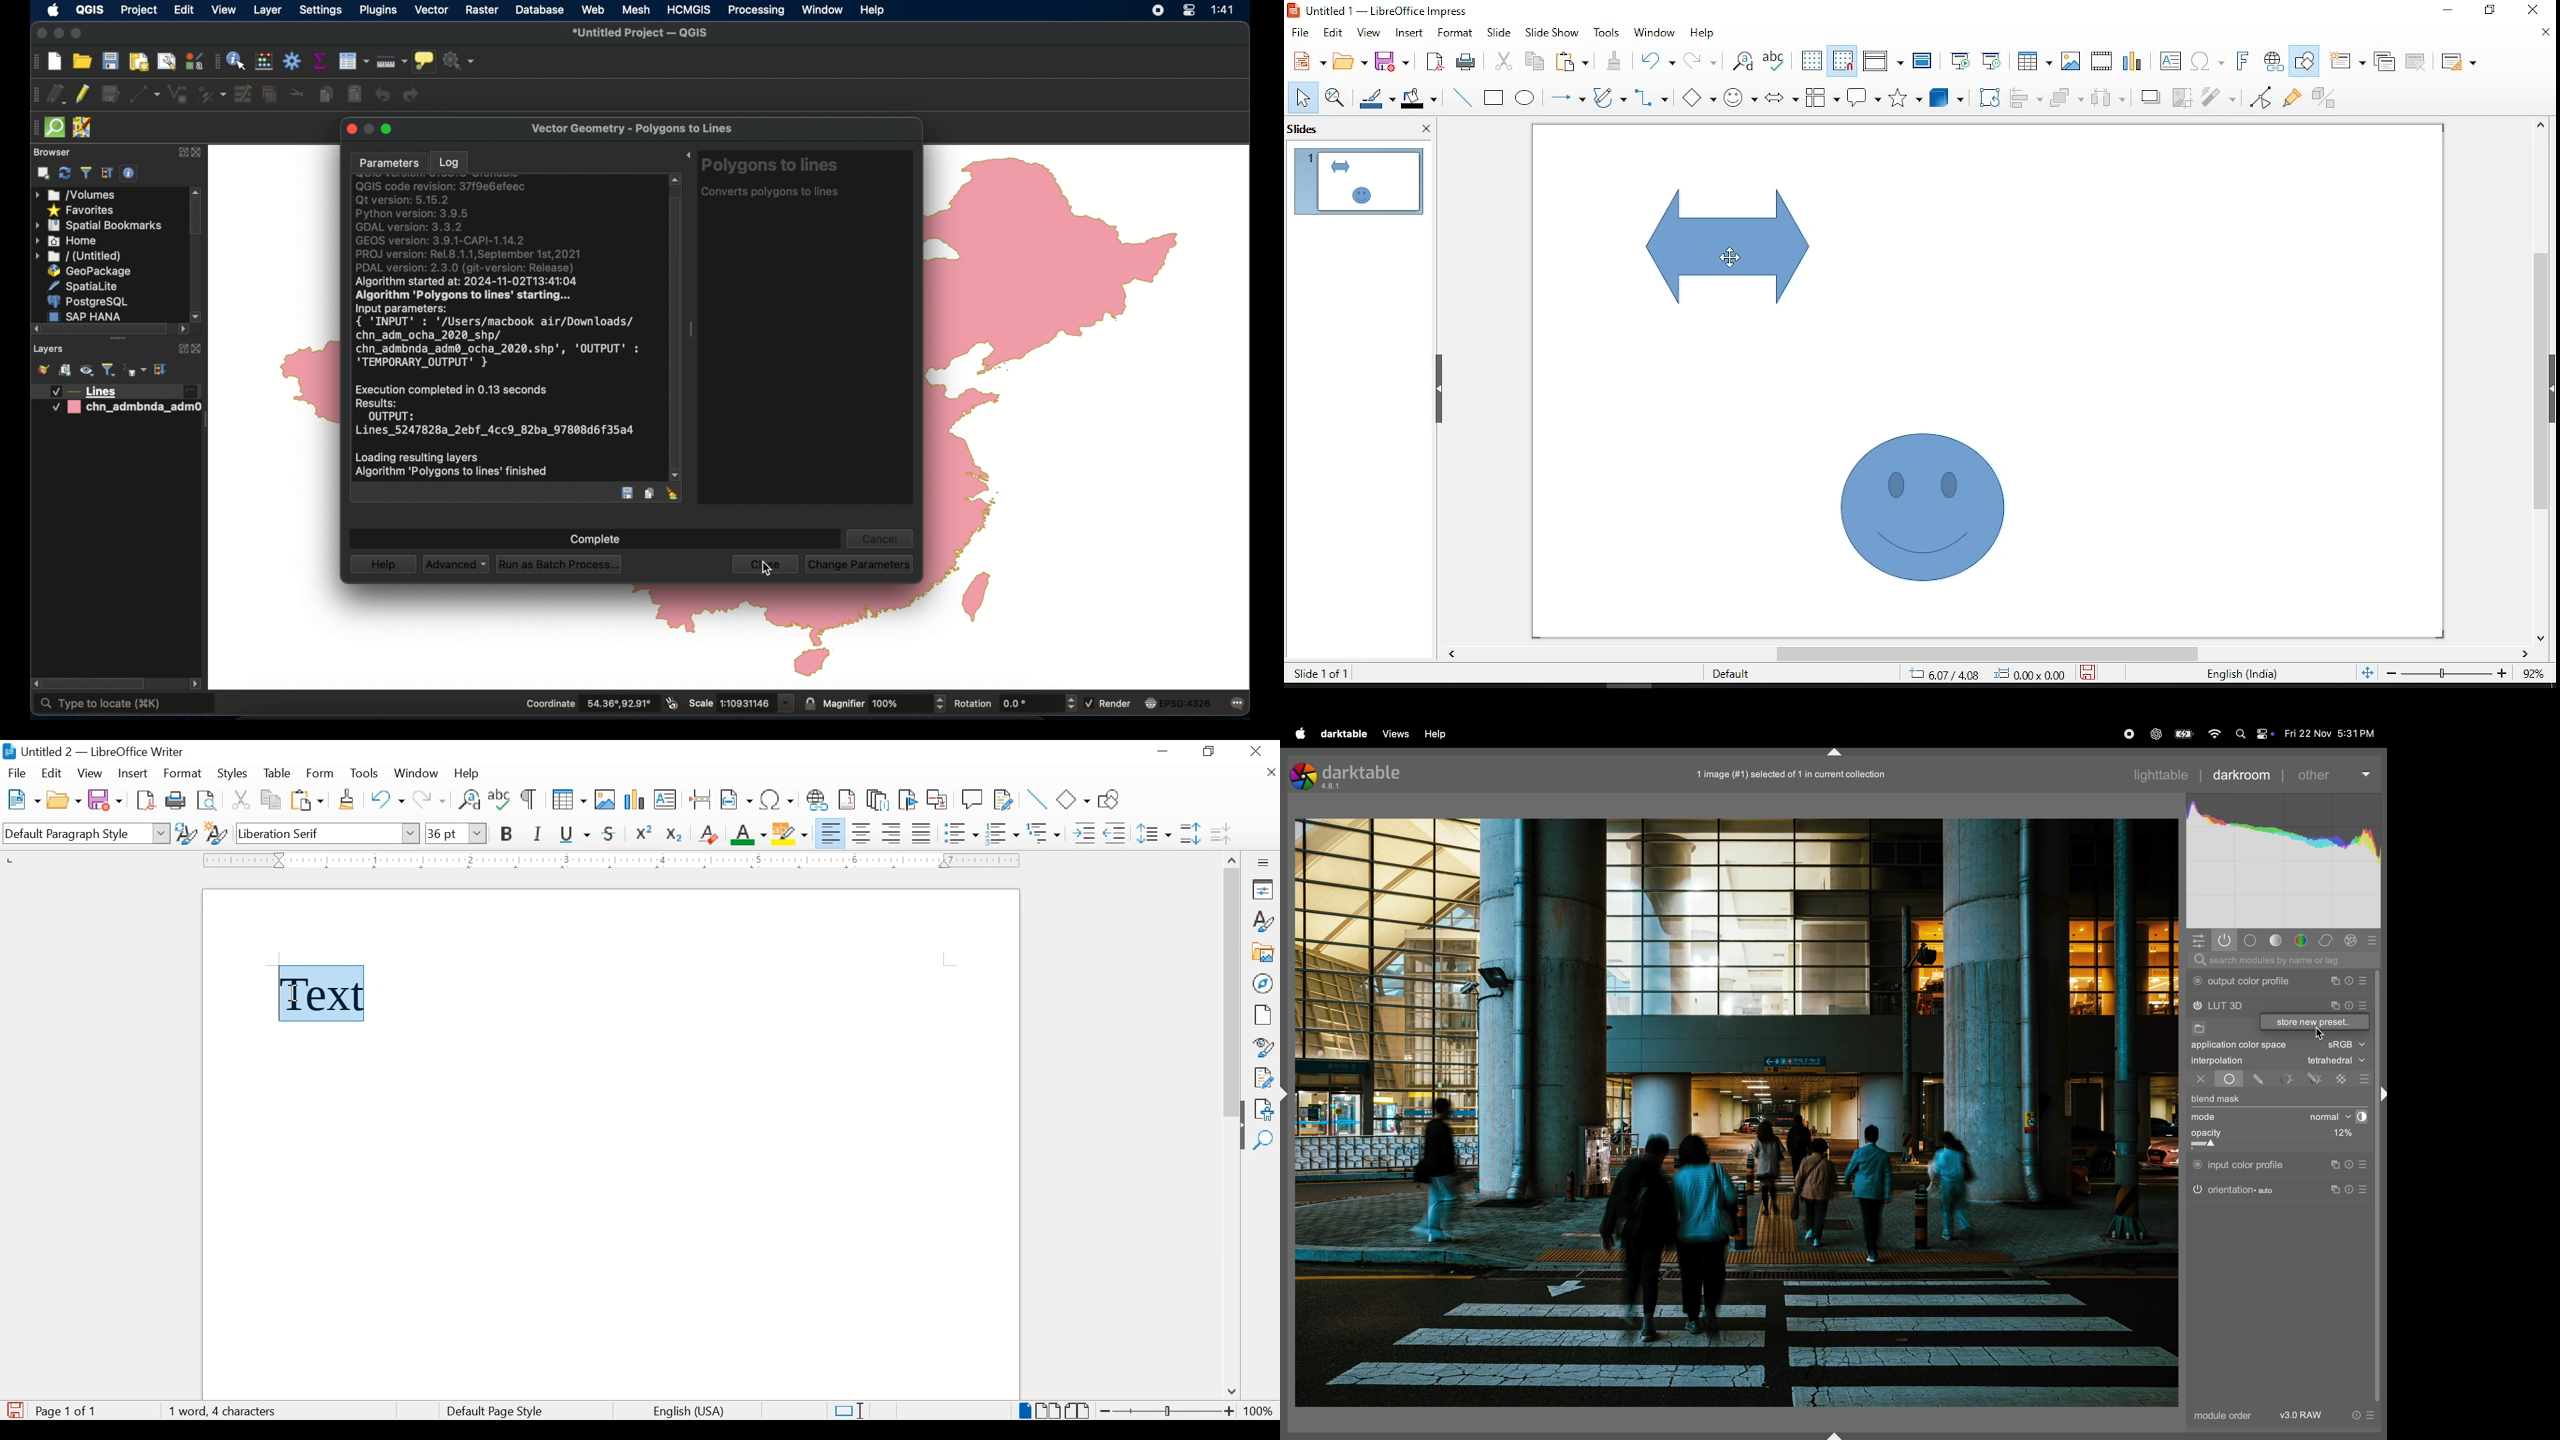  Describe the element at coordinates (2447, 673) in the screenshot. I see `zoom slider` at that location.